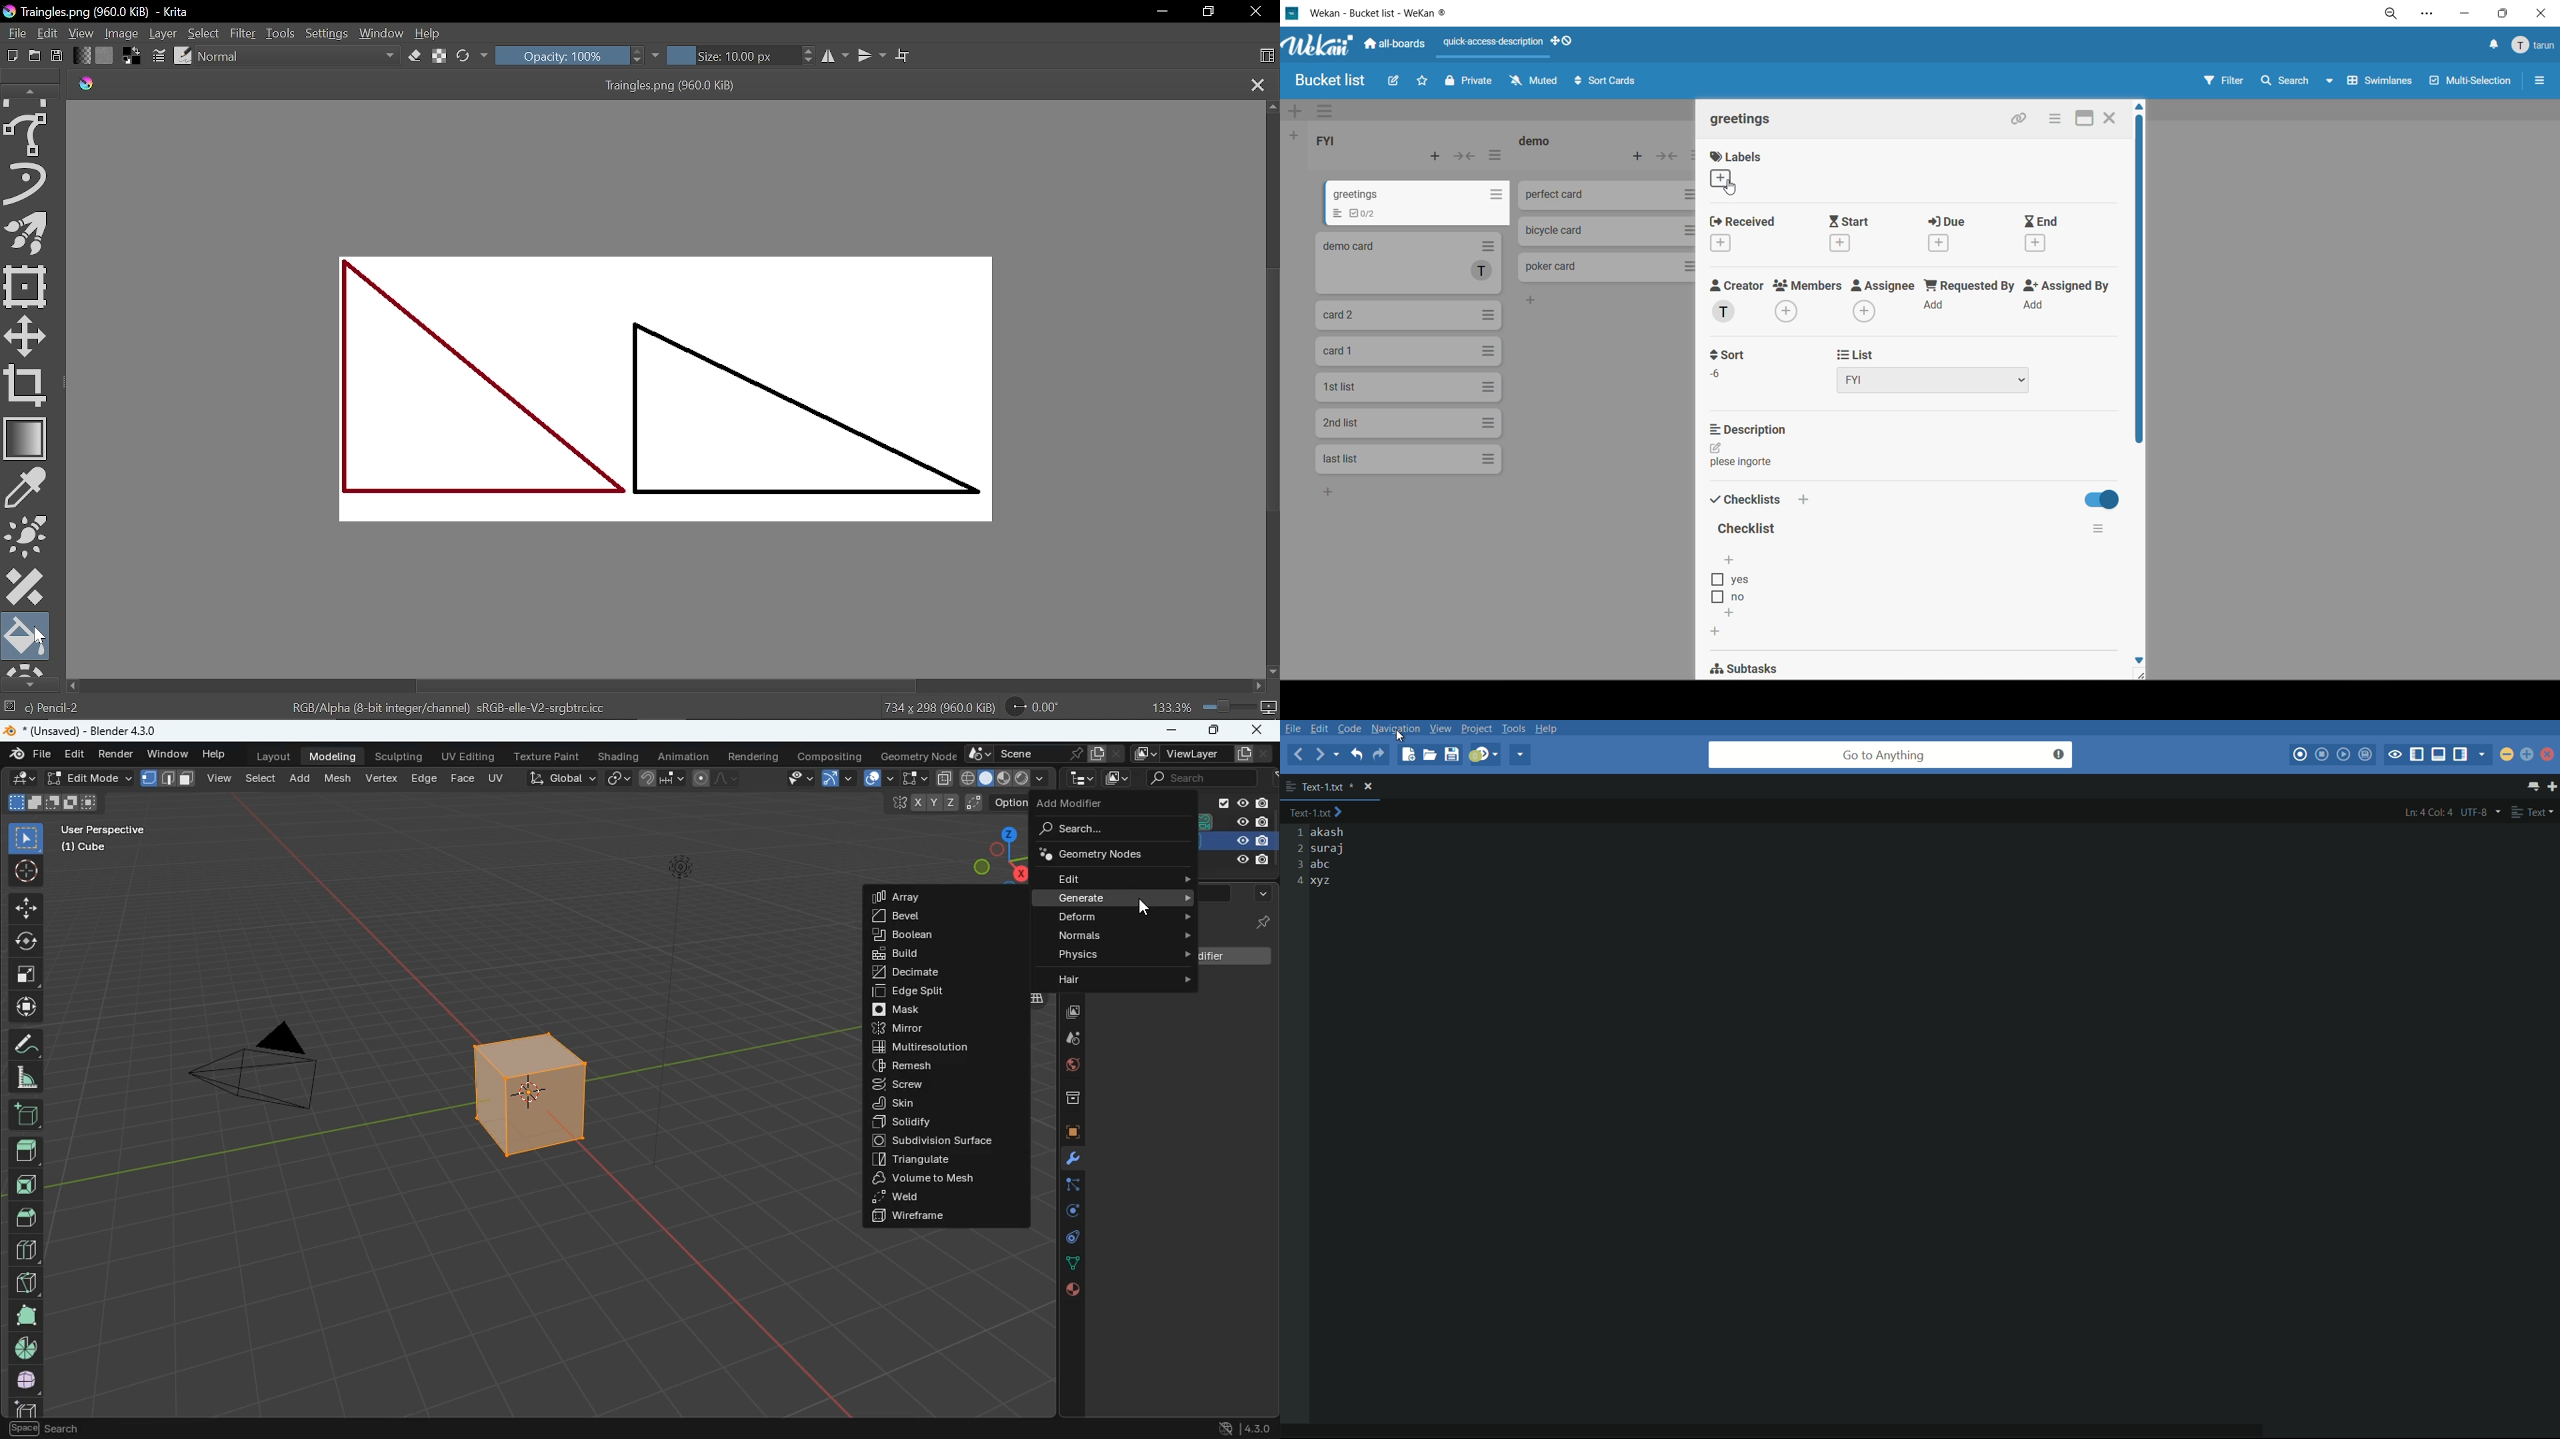 This screenshot has height=1456, width=2576. What do you see at coordinates (25, 1219) in the screenshot?
I see `roof` at bounding box center [25, 1219].